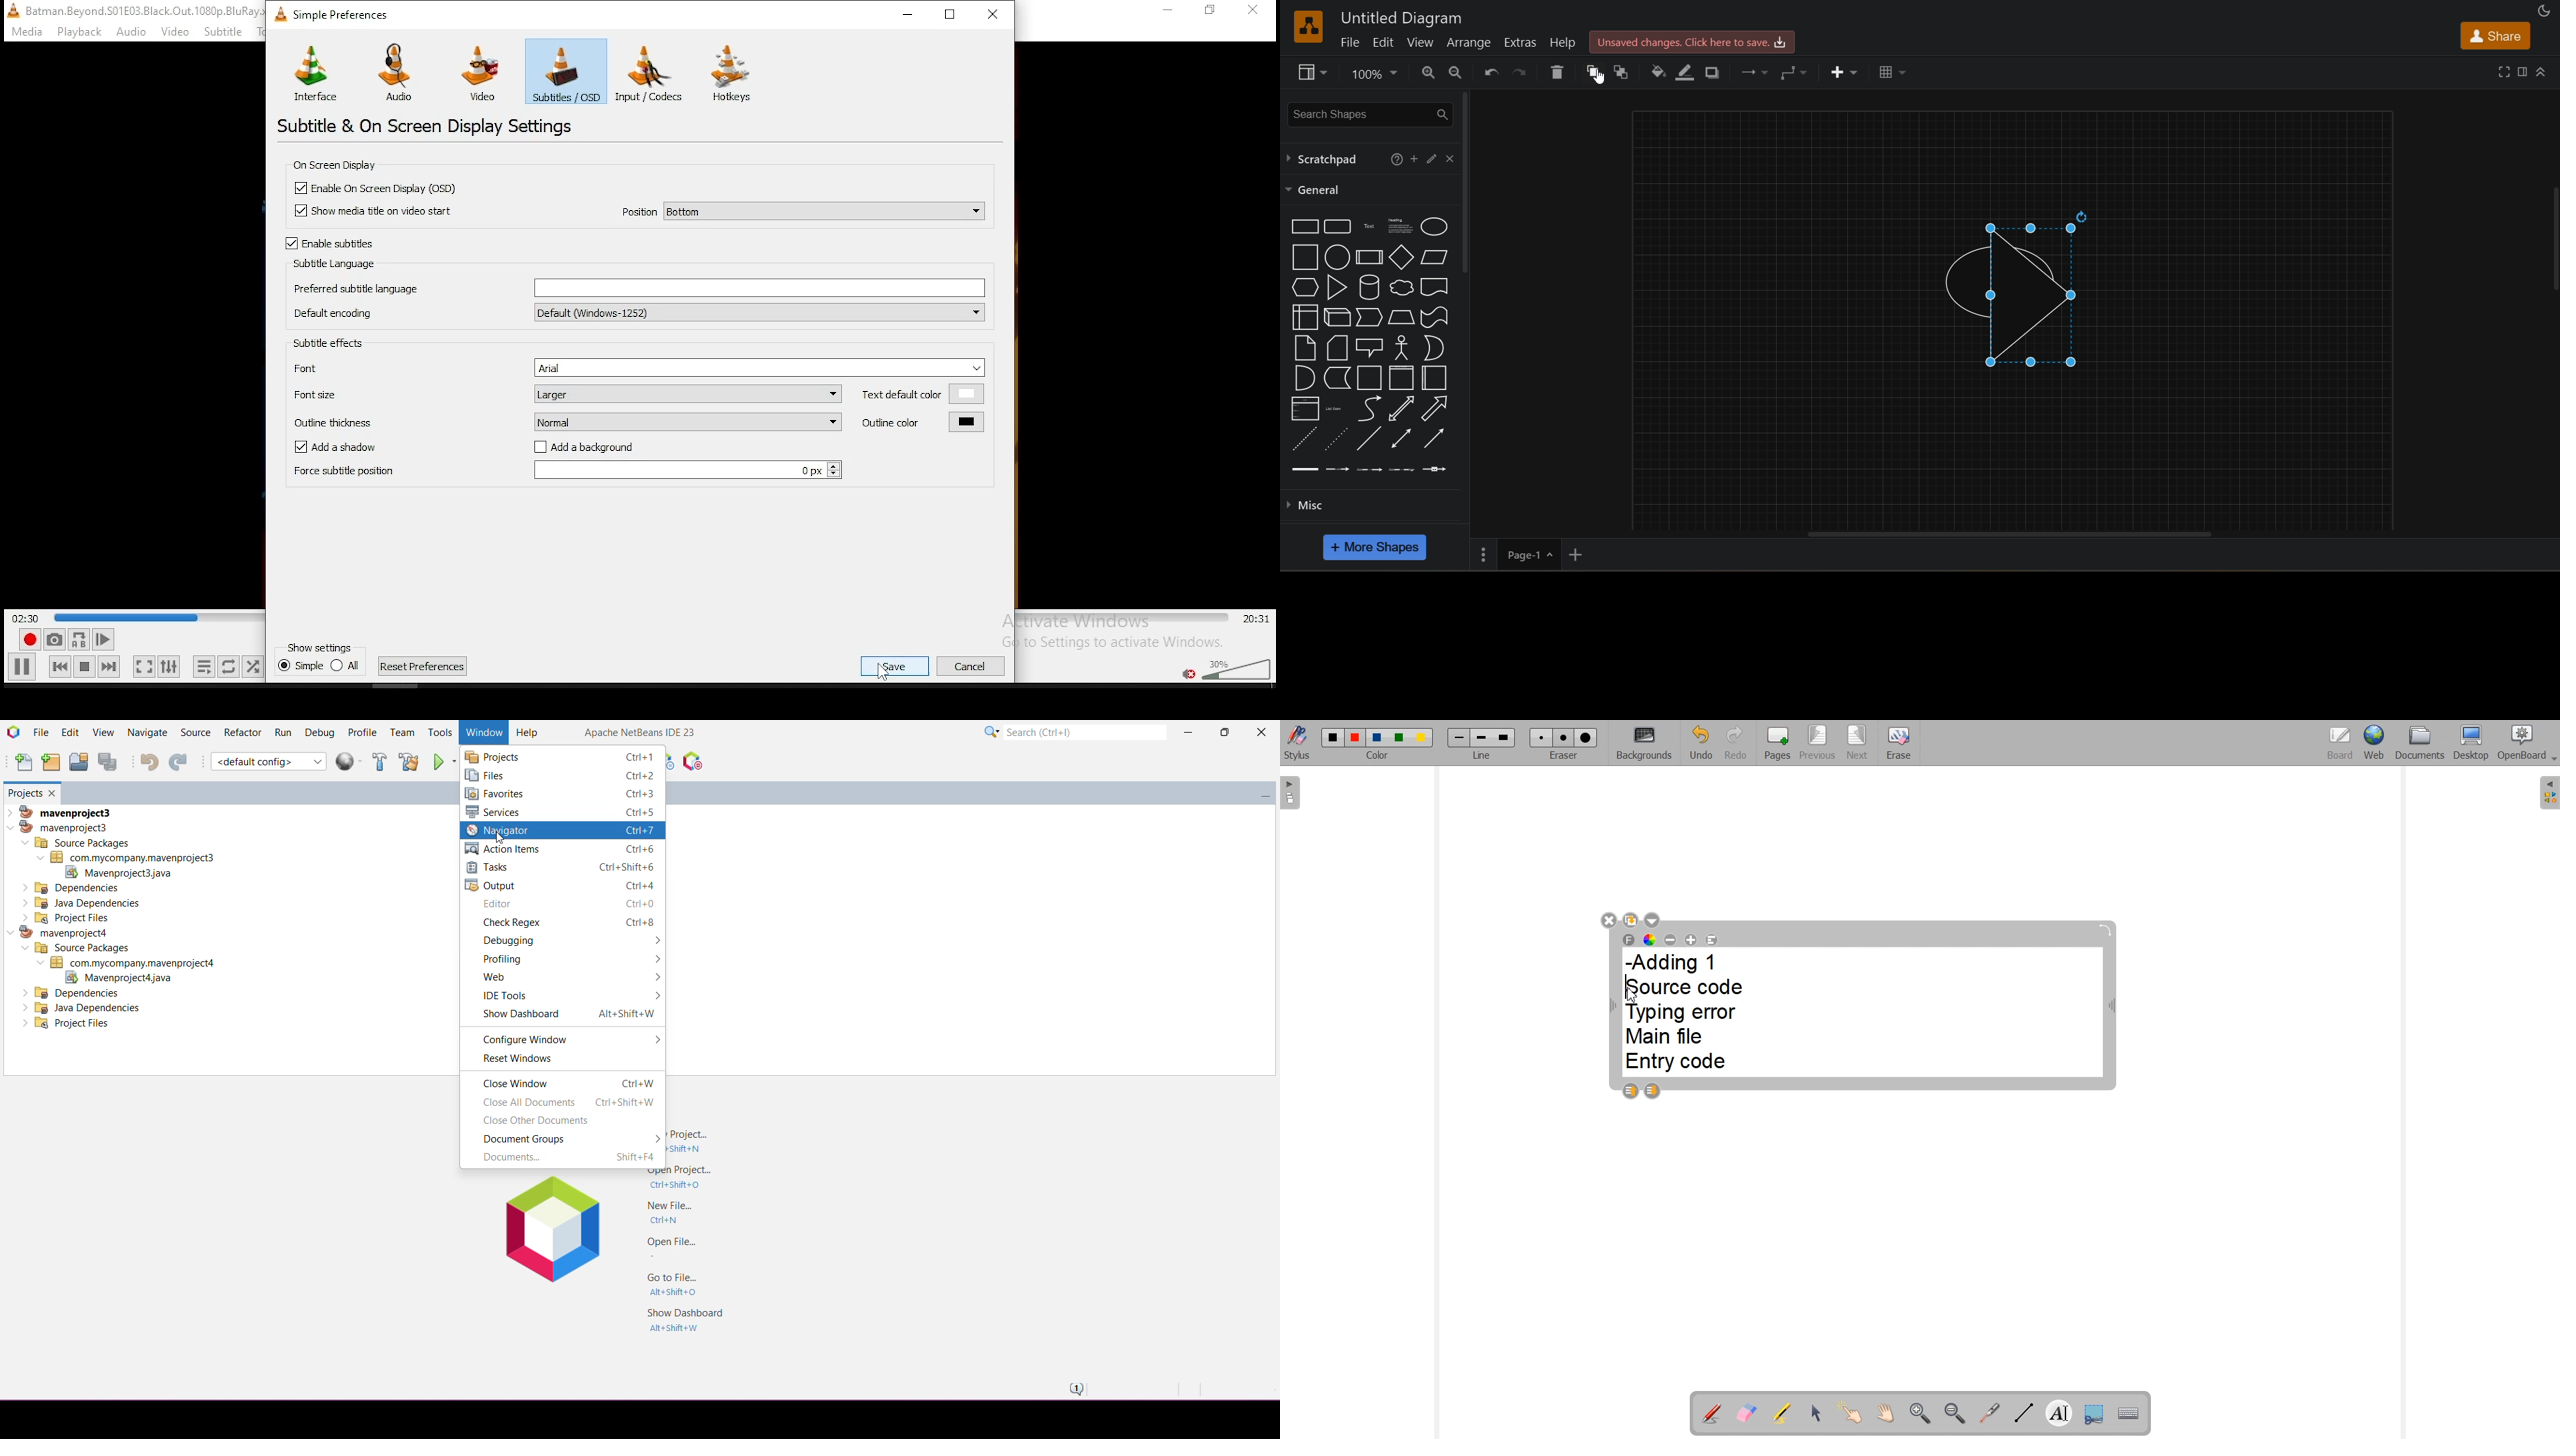 The height and width of the screenshot is (1456, 2576). I want to click on mute/unmute, so click(1190, 674).